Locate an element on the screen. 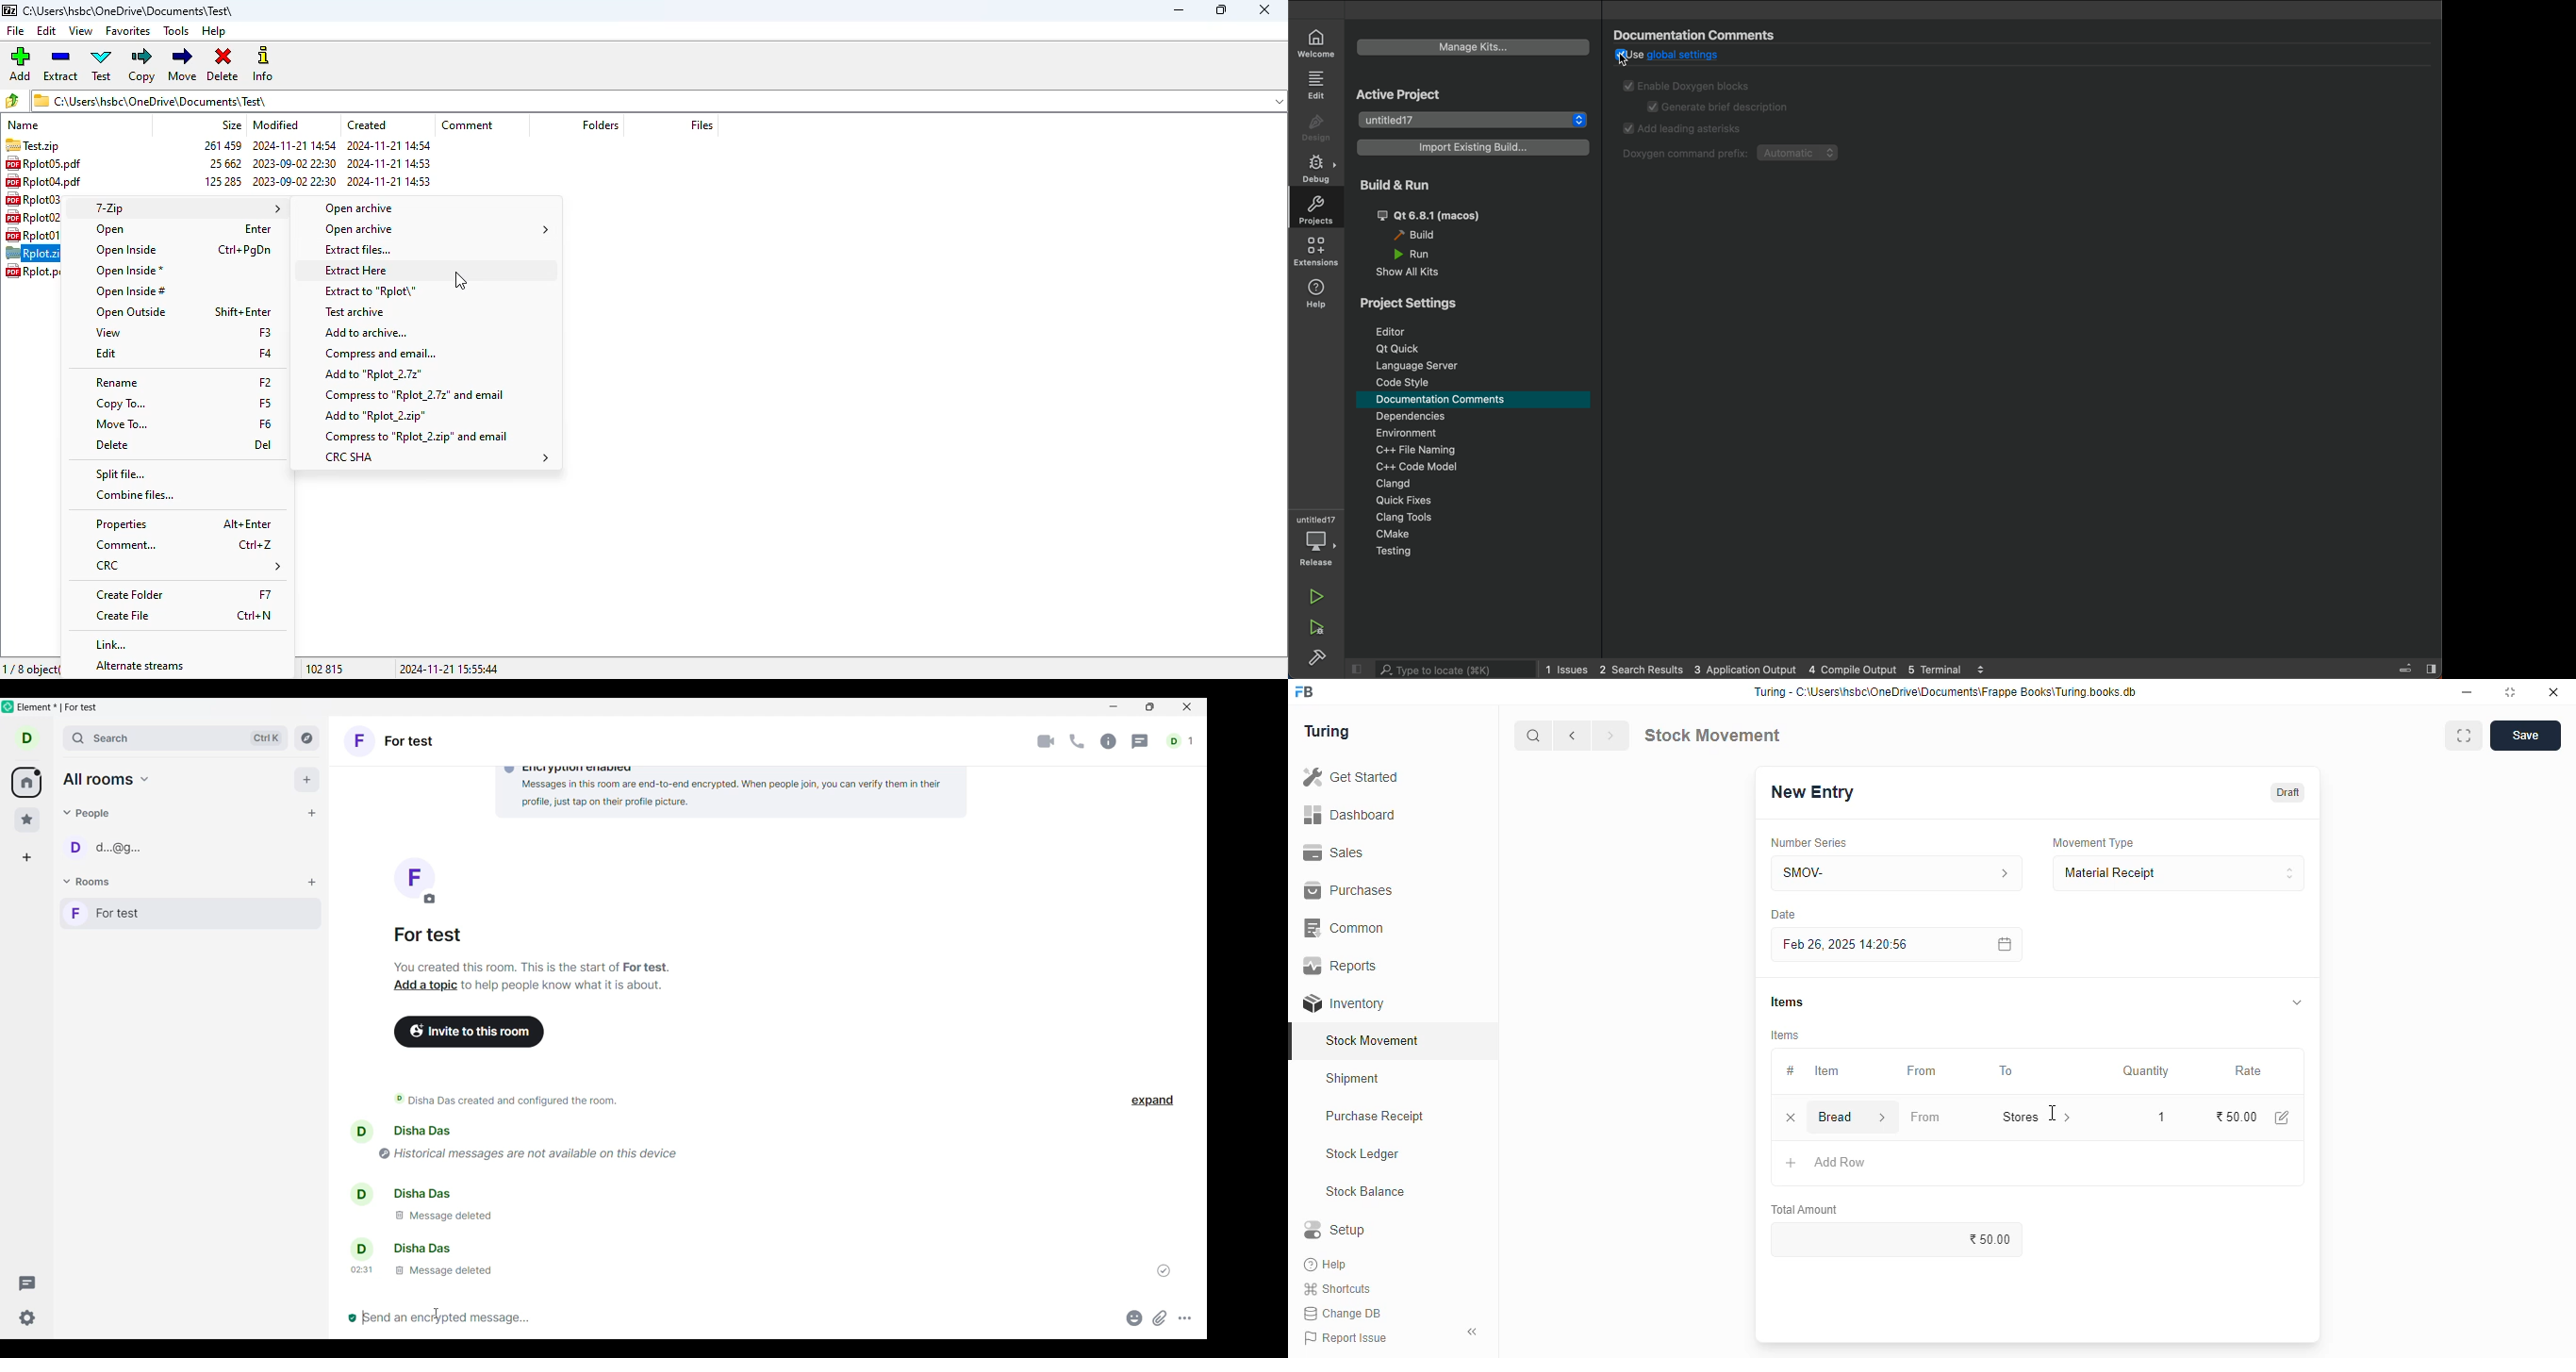 Image resolution: width=2576 pixels, height=1372 pixels. Disha Das created and configured the room. is located at coordinates (515, 1100).